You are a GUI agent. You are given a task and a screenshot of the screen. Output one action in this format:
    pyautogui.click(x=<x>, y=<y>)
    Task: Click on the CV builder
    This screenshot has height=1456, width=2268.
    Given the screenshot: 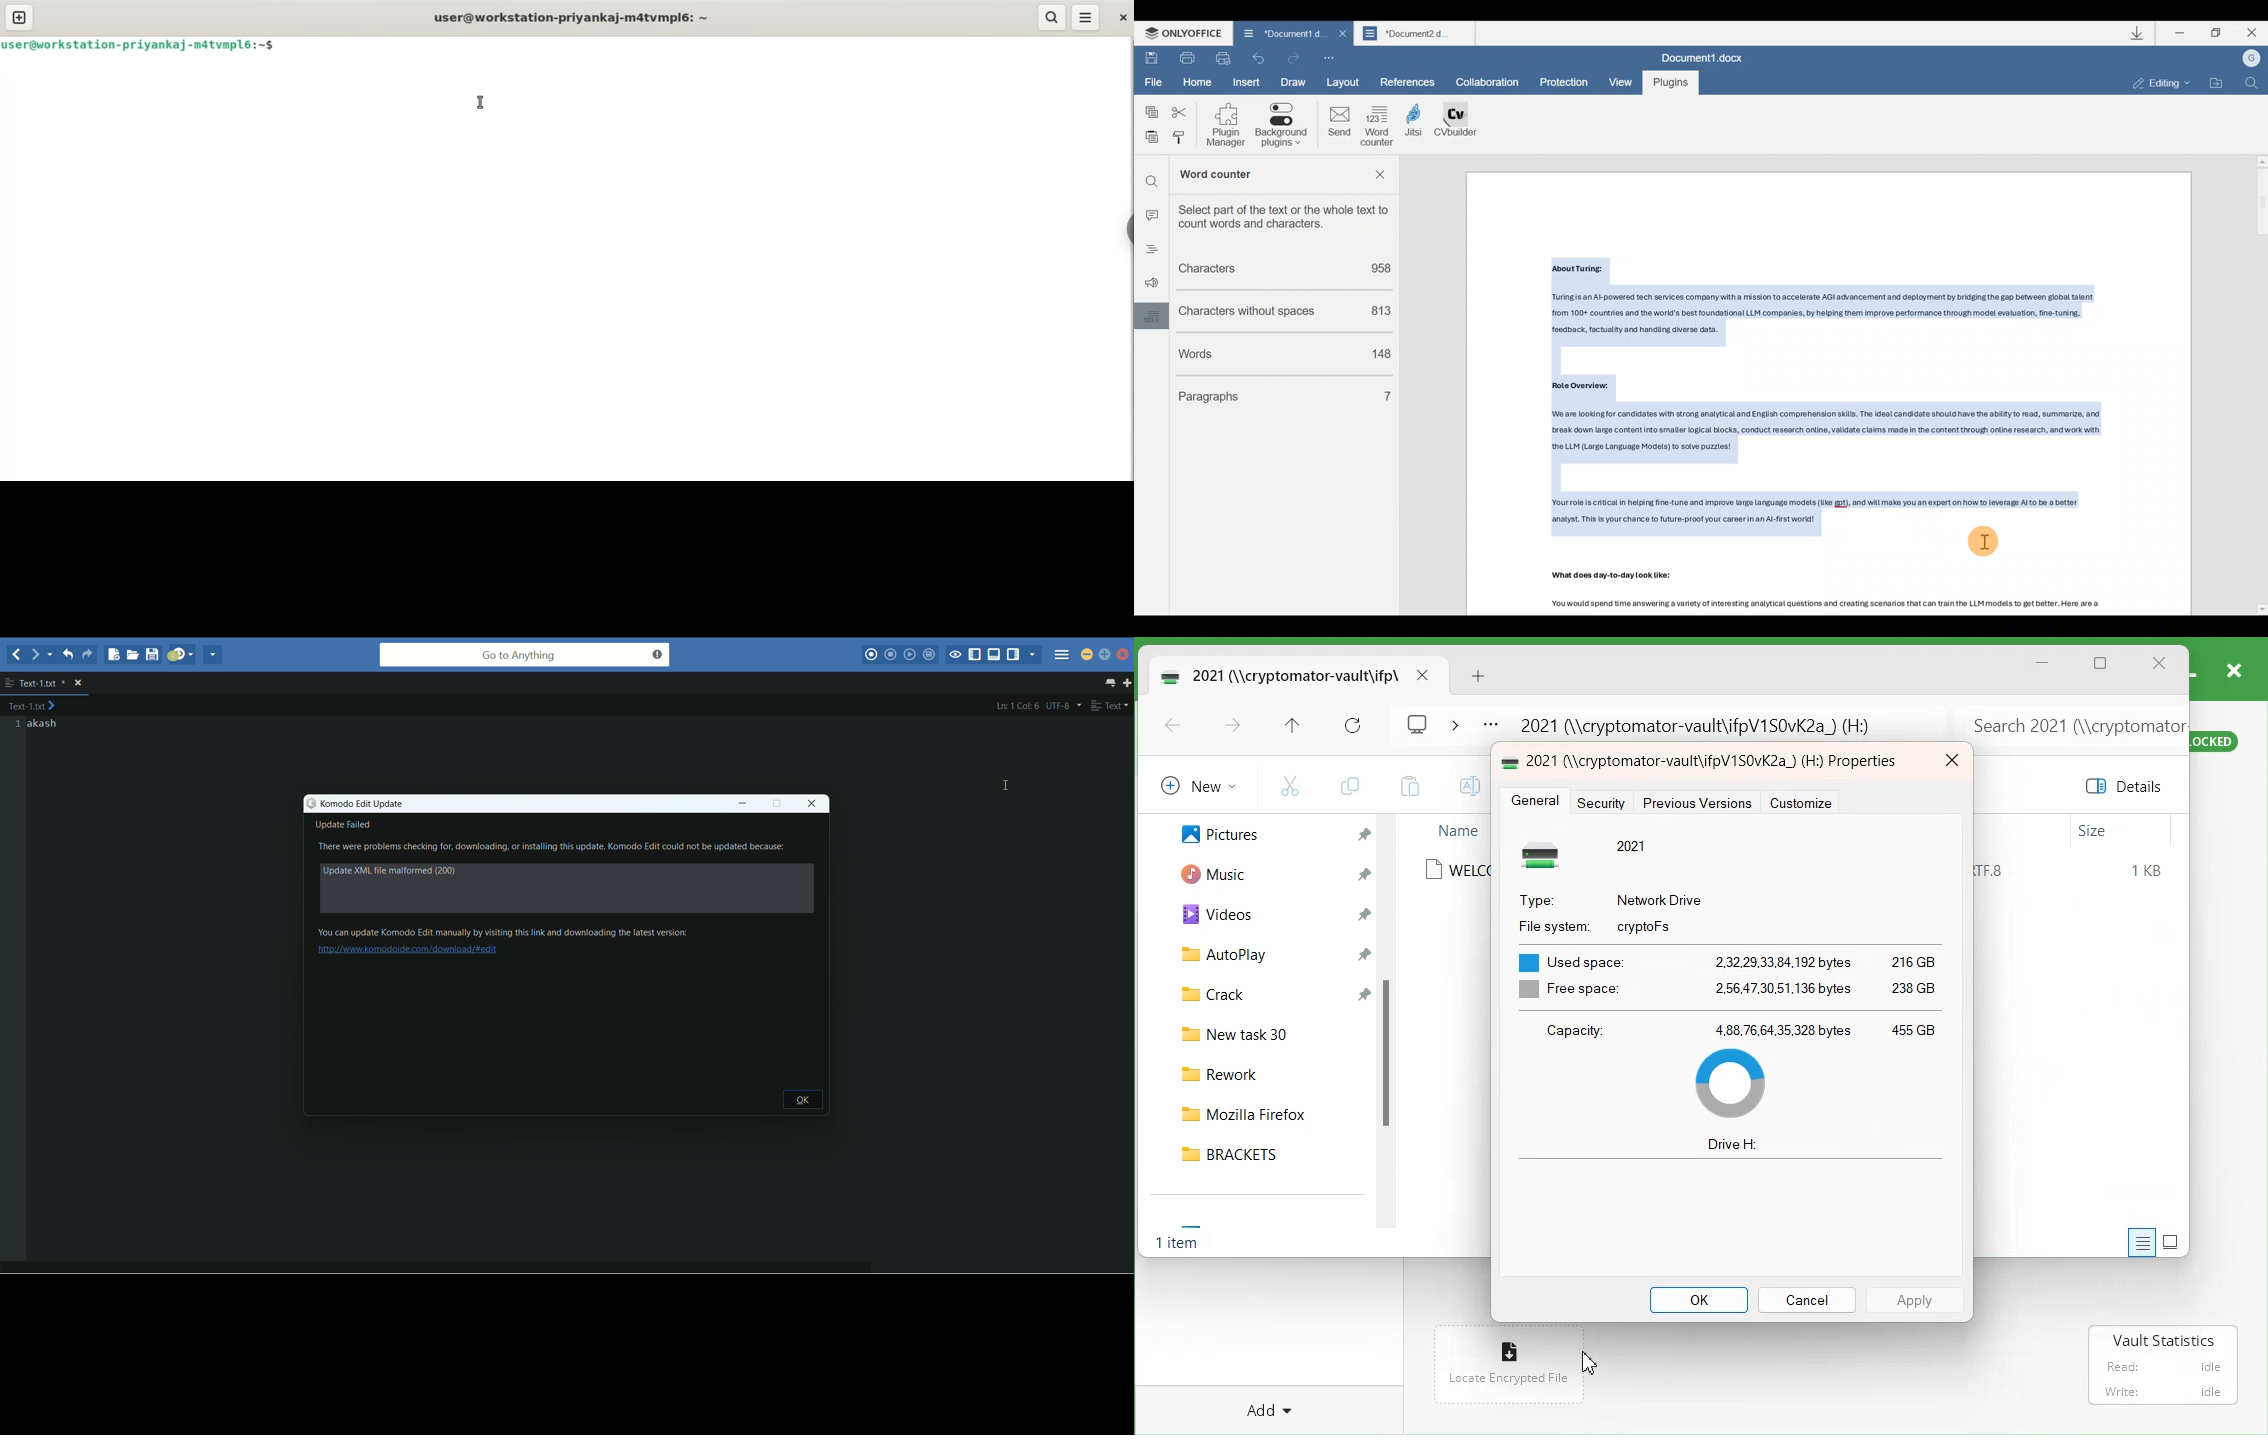 What is the action you would take?
    pyautogui.click(x=1462, y=126)
    